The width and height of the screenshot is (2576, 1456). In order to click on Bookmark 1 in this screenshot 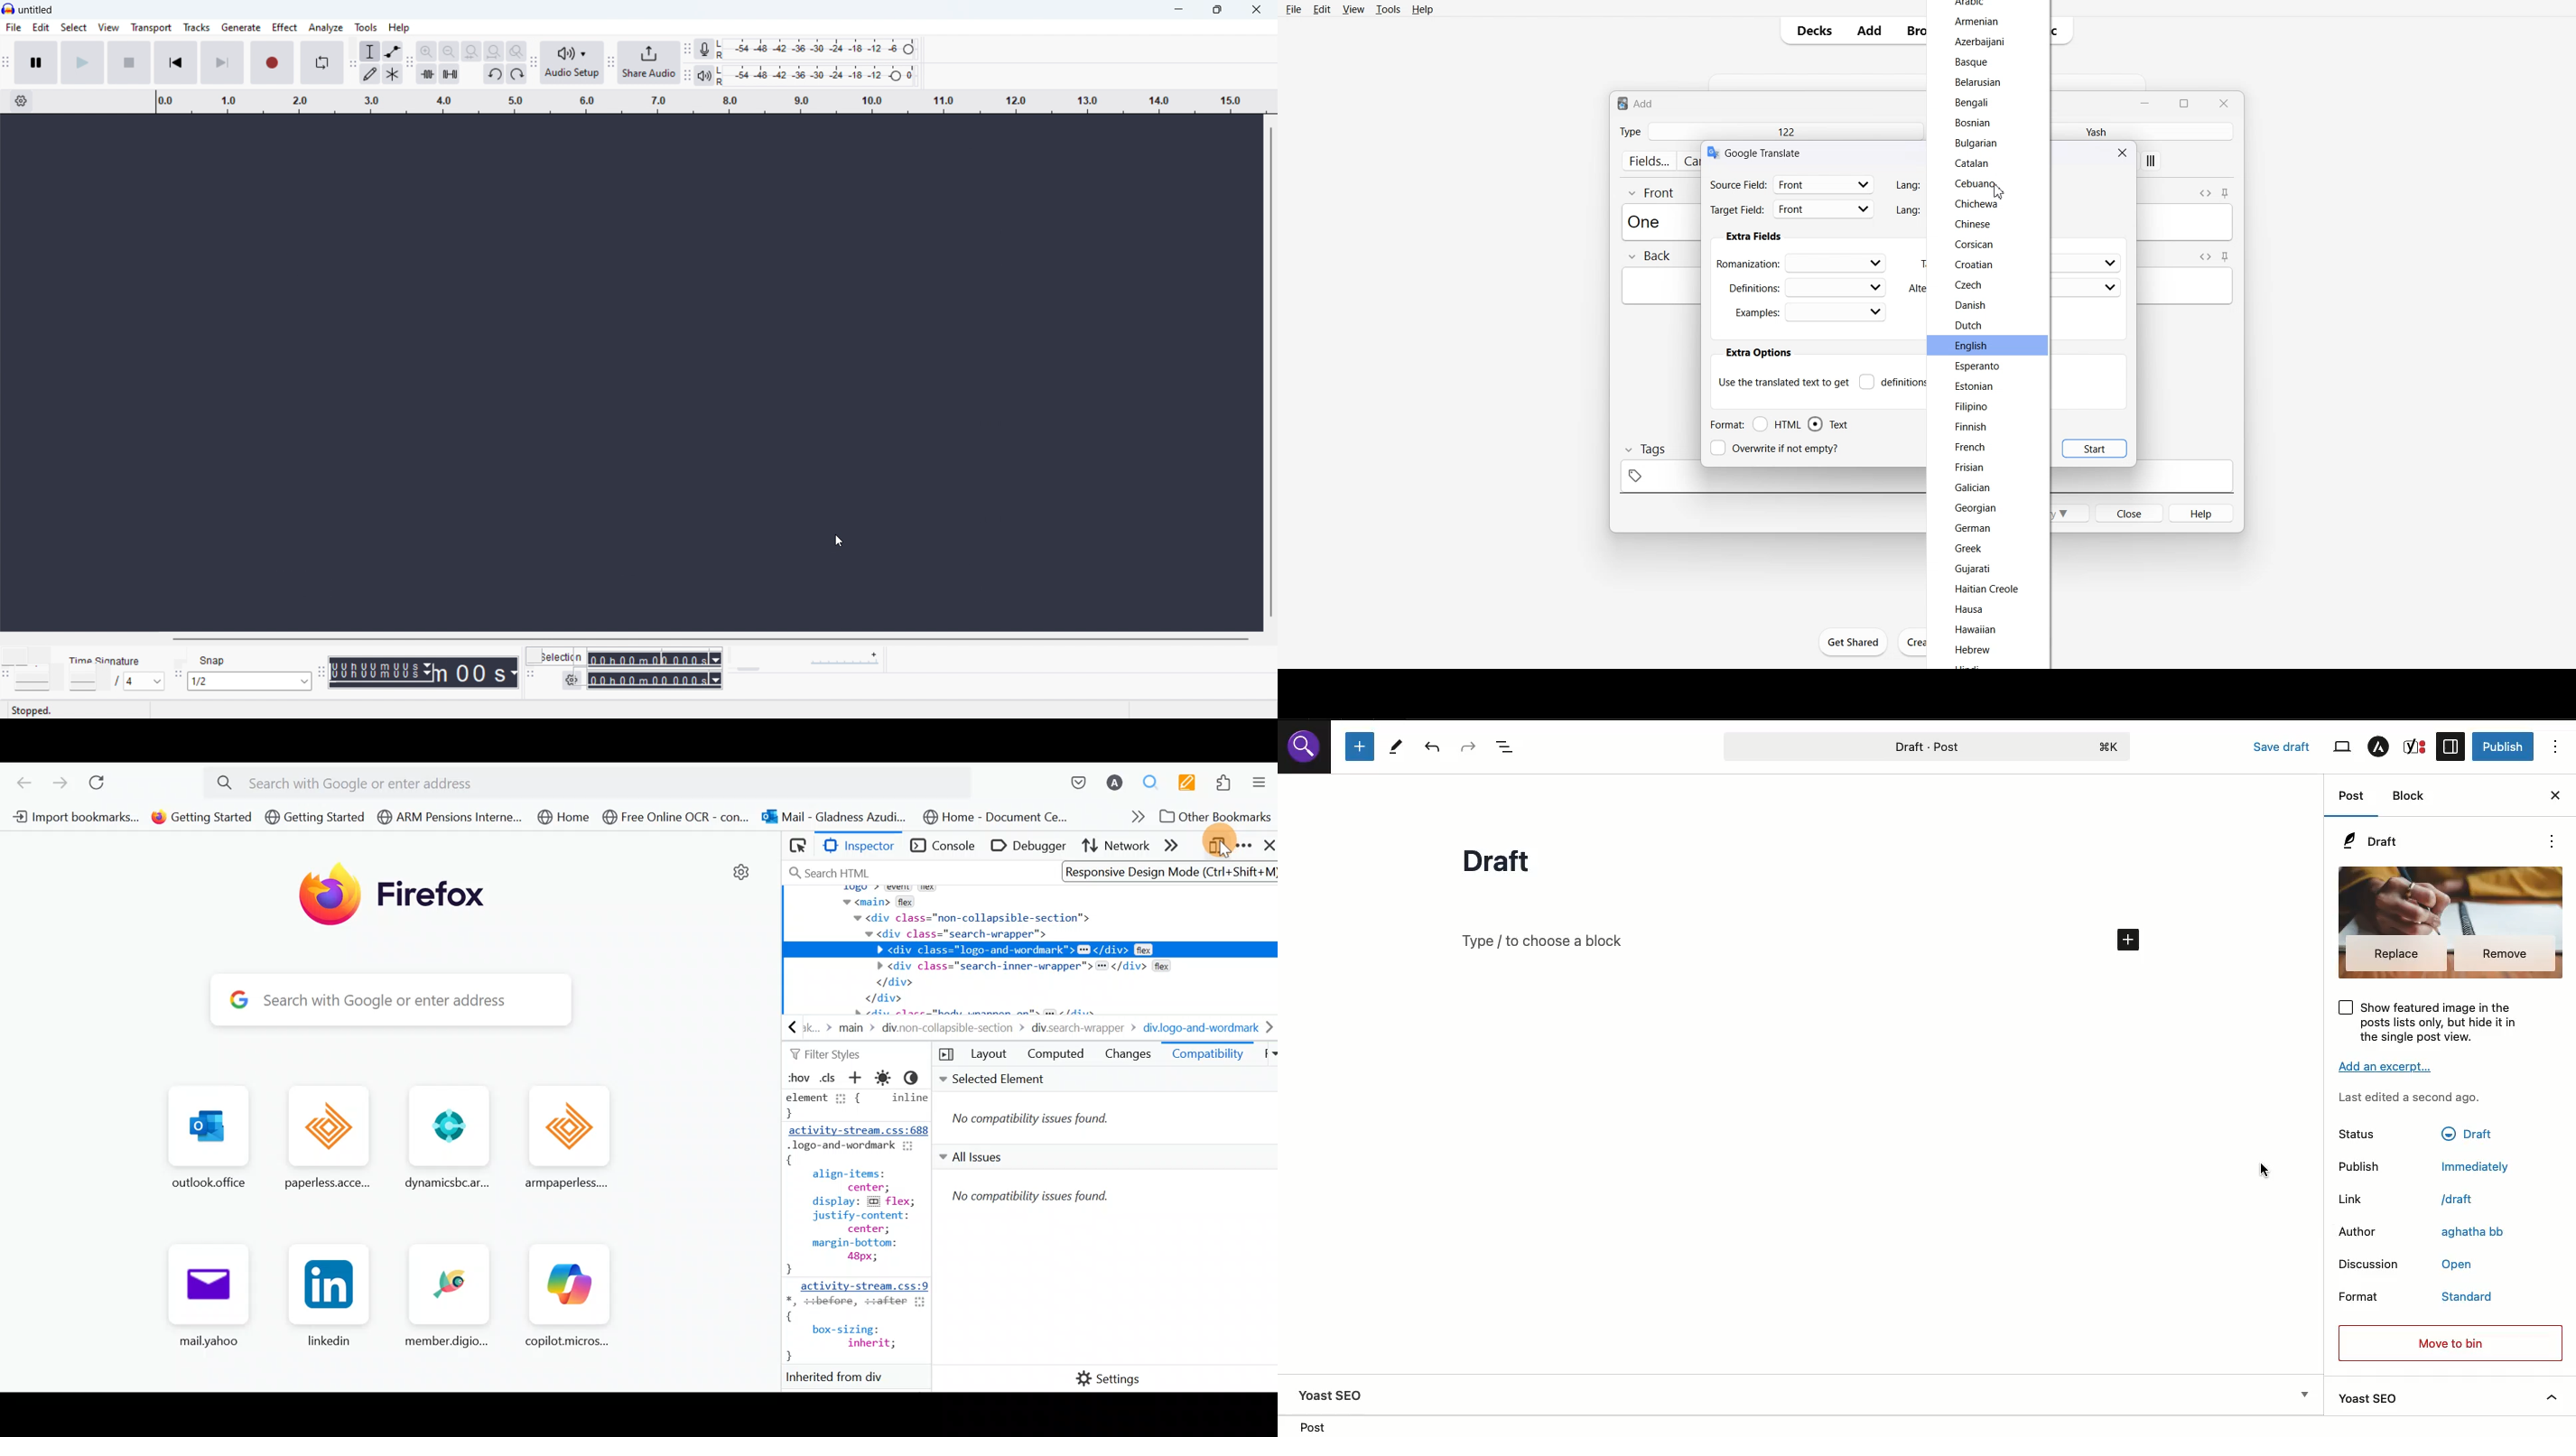, I will do `click(75, 818)`.